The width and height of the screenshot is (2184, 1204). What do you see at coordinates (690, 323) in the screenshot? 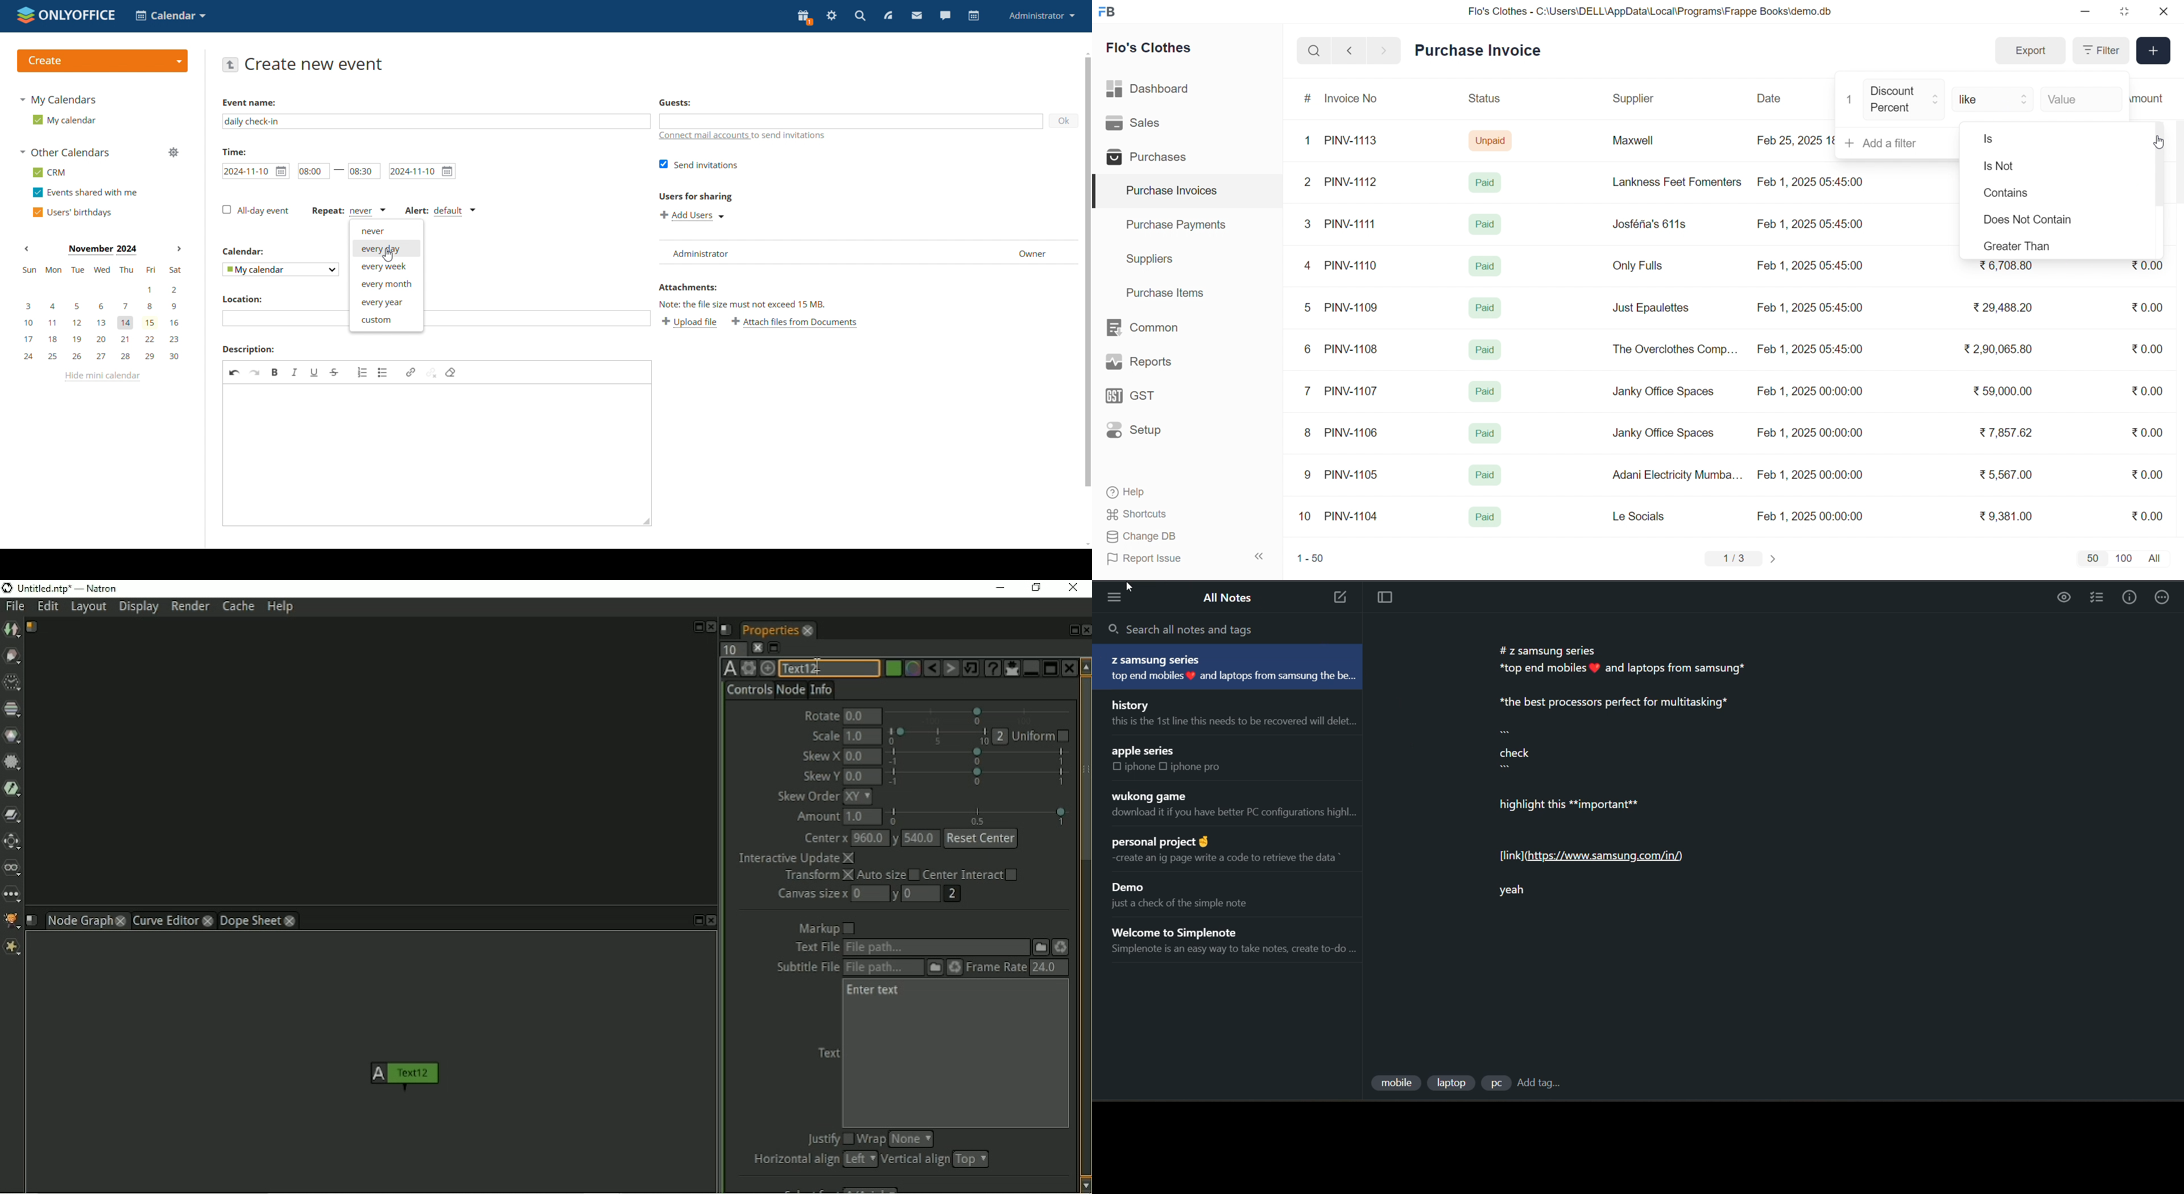
I see `upload file` at bounding box center [690, 323].